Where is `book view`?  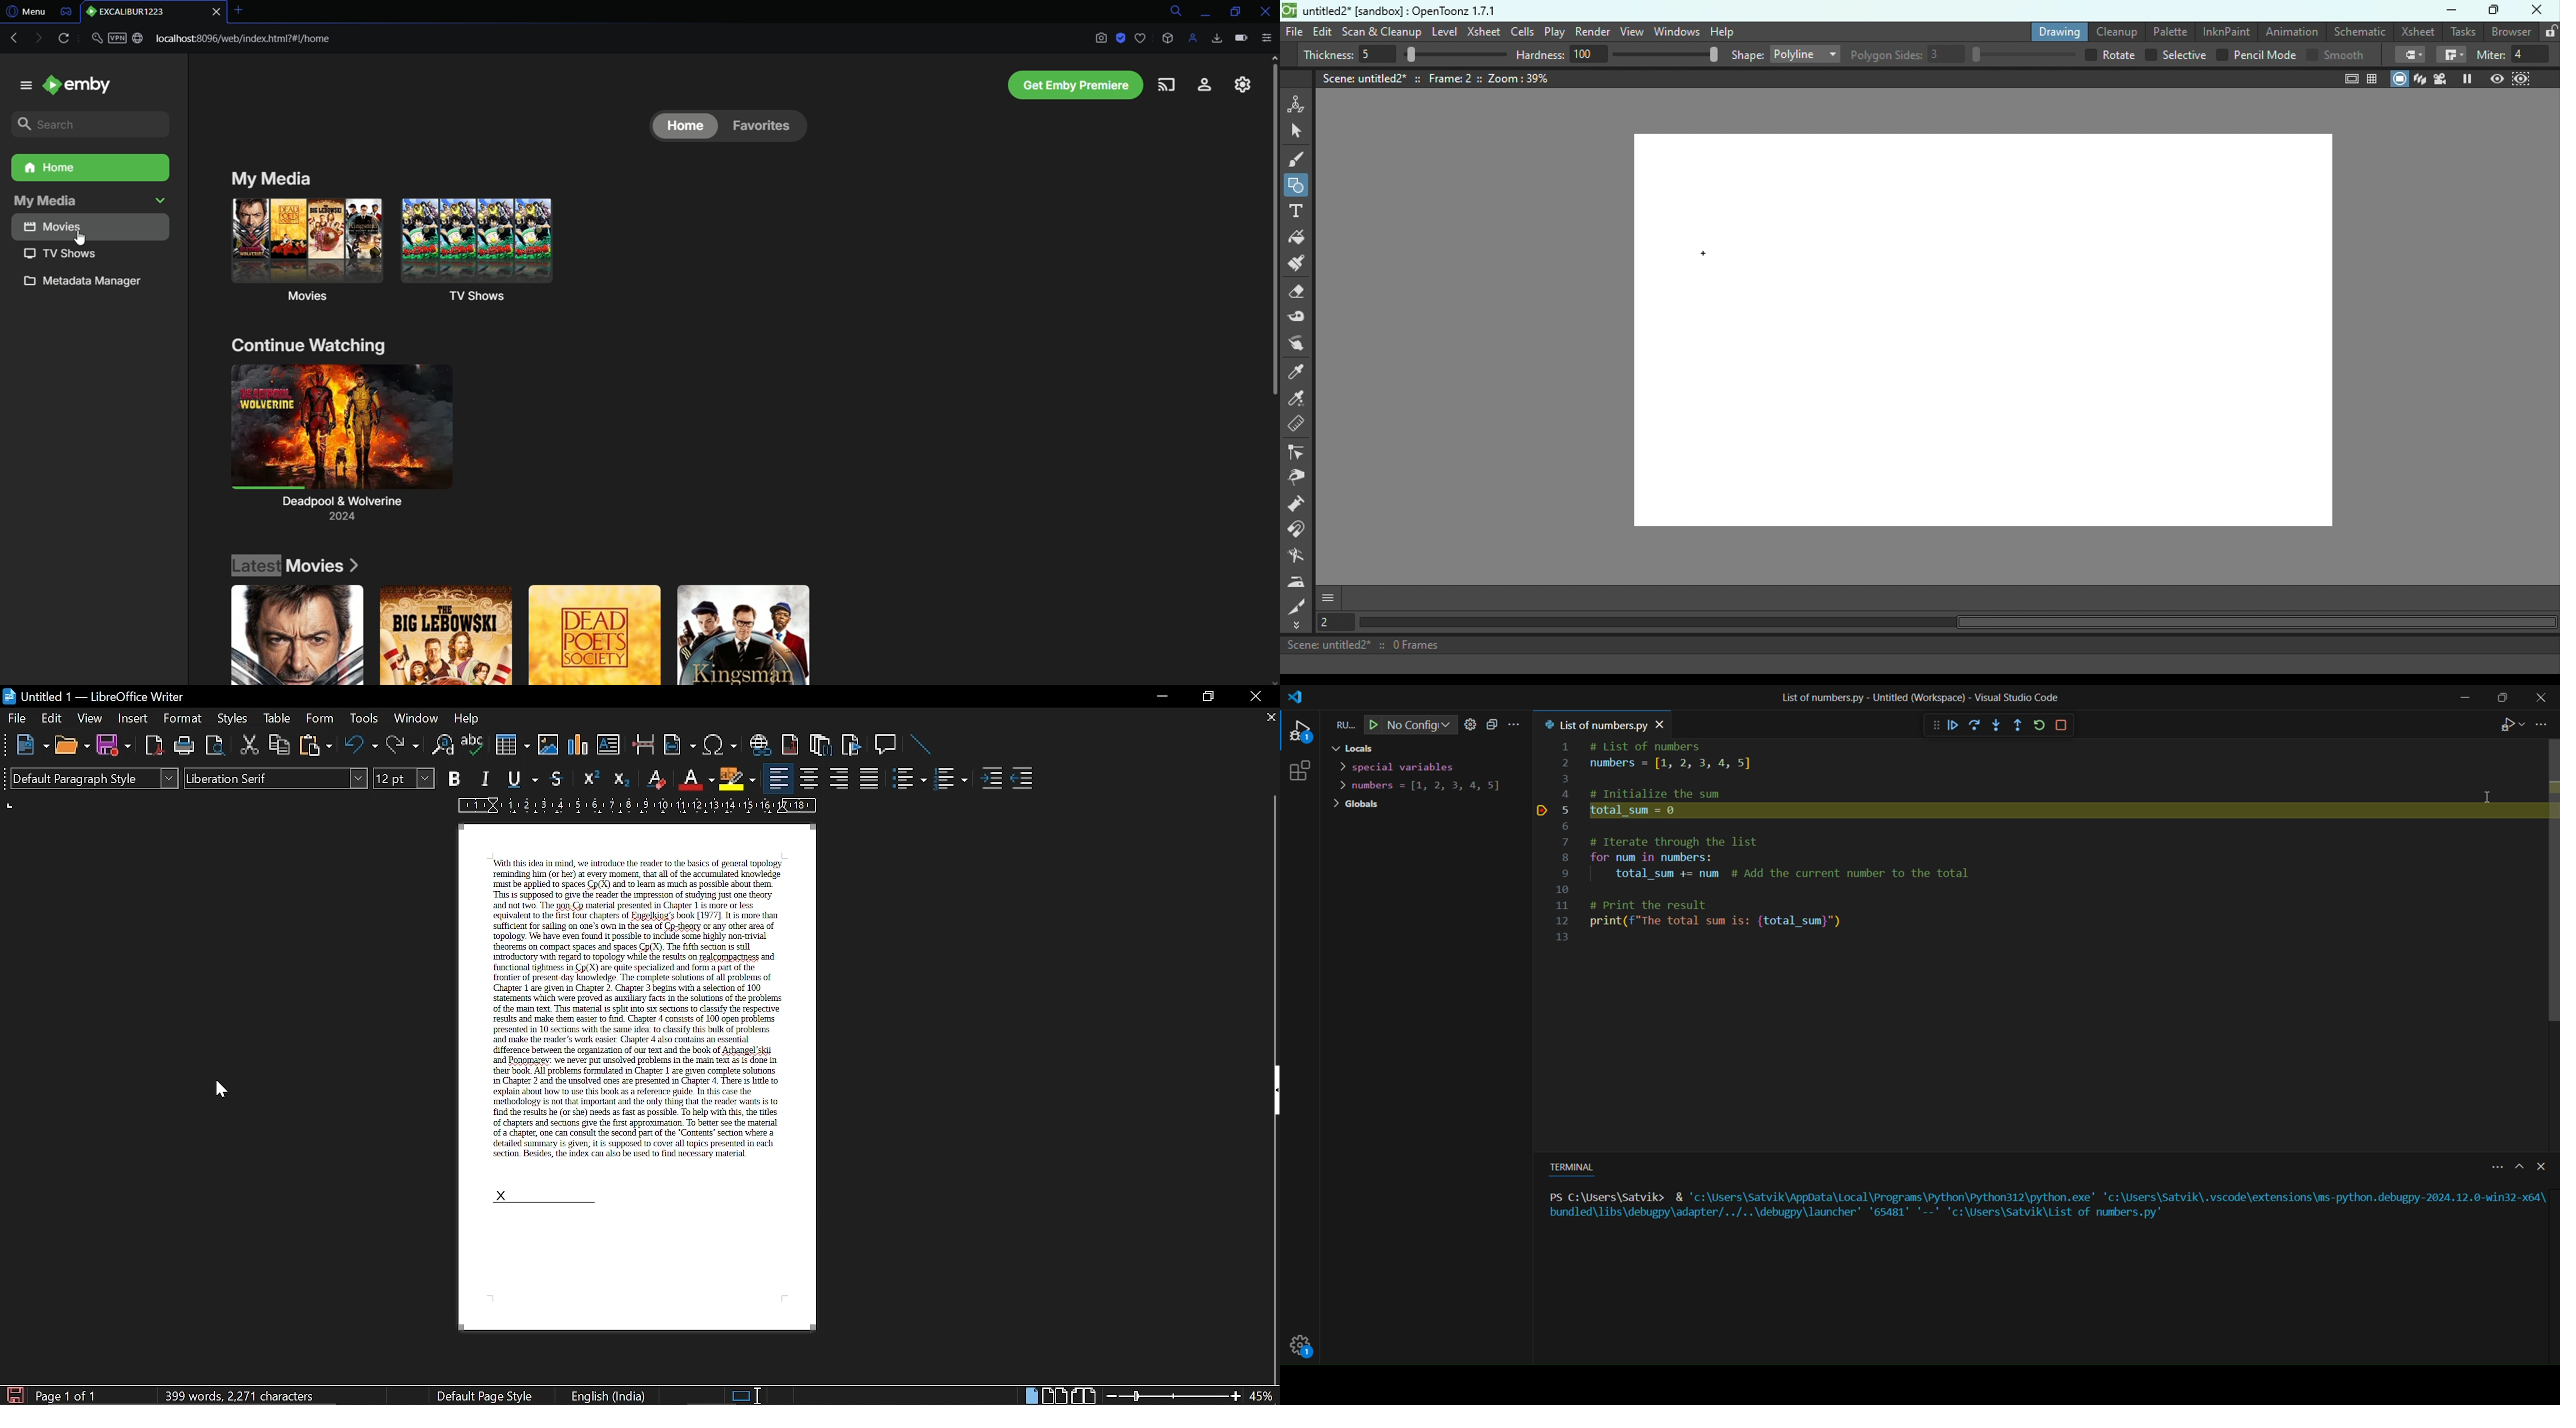
book view is located at coordinates (1083, 1395).